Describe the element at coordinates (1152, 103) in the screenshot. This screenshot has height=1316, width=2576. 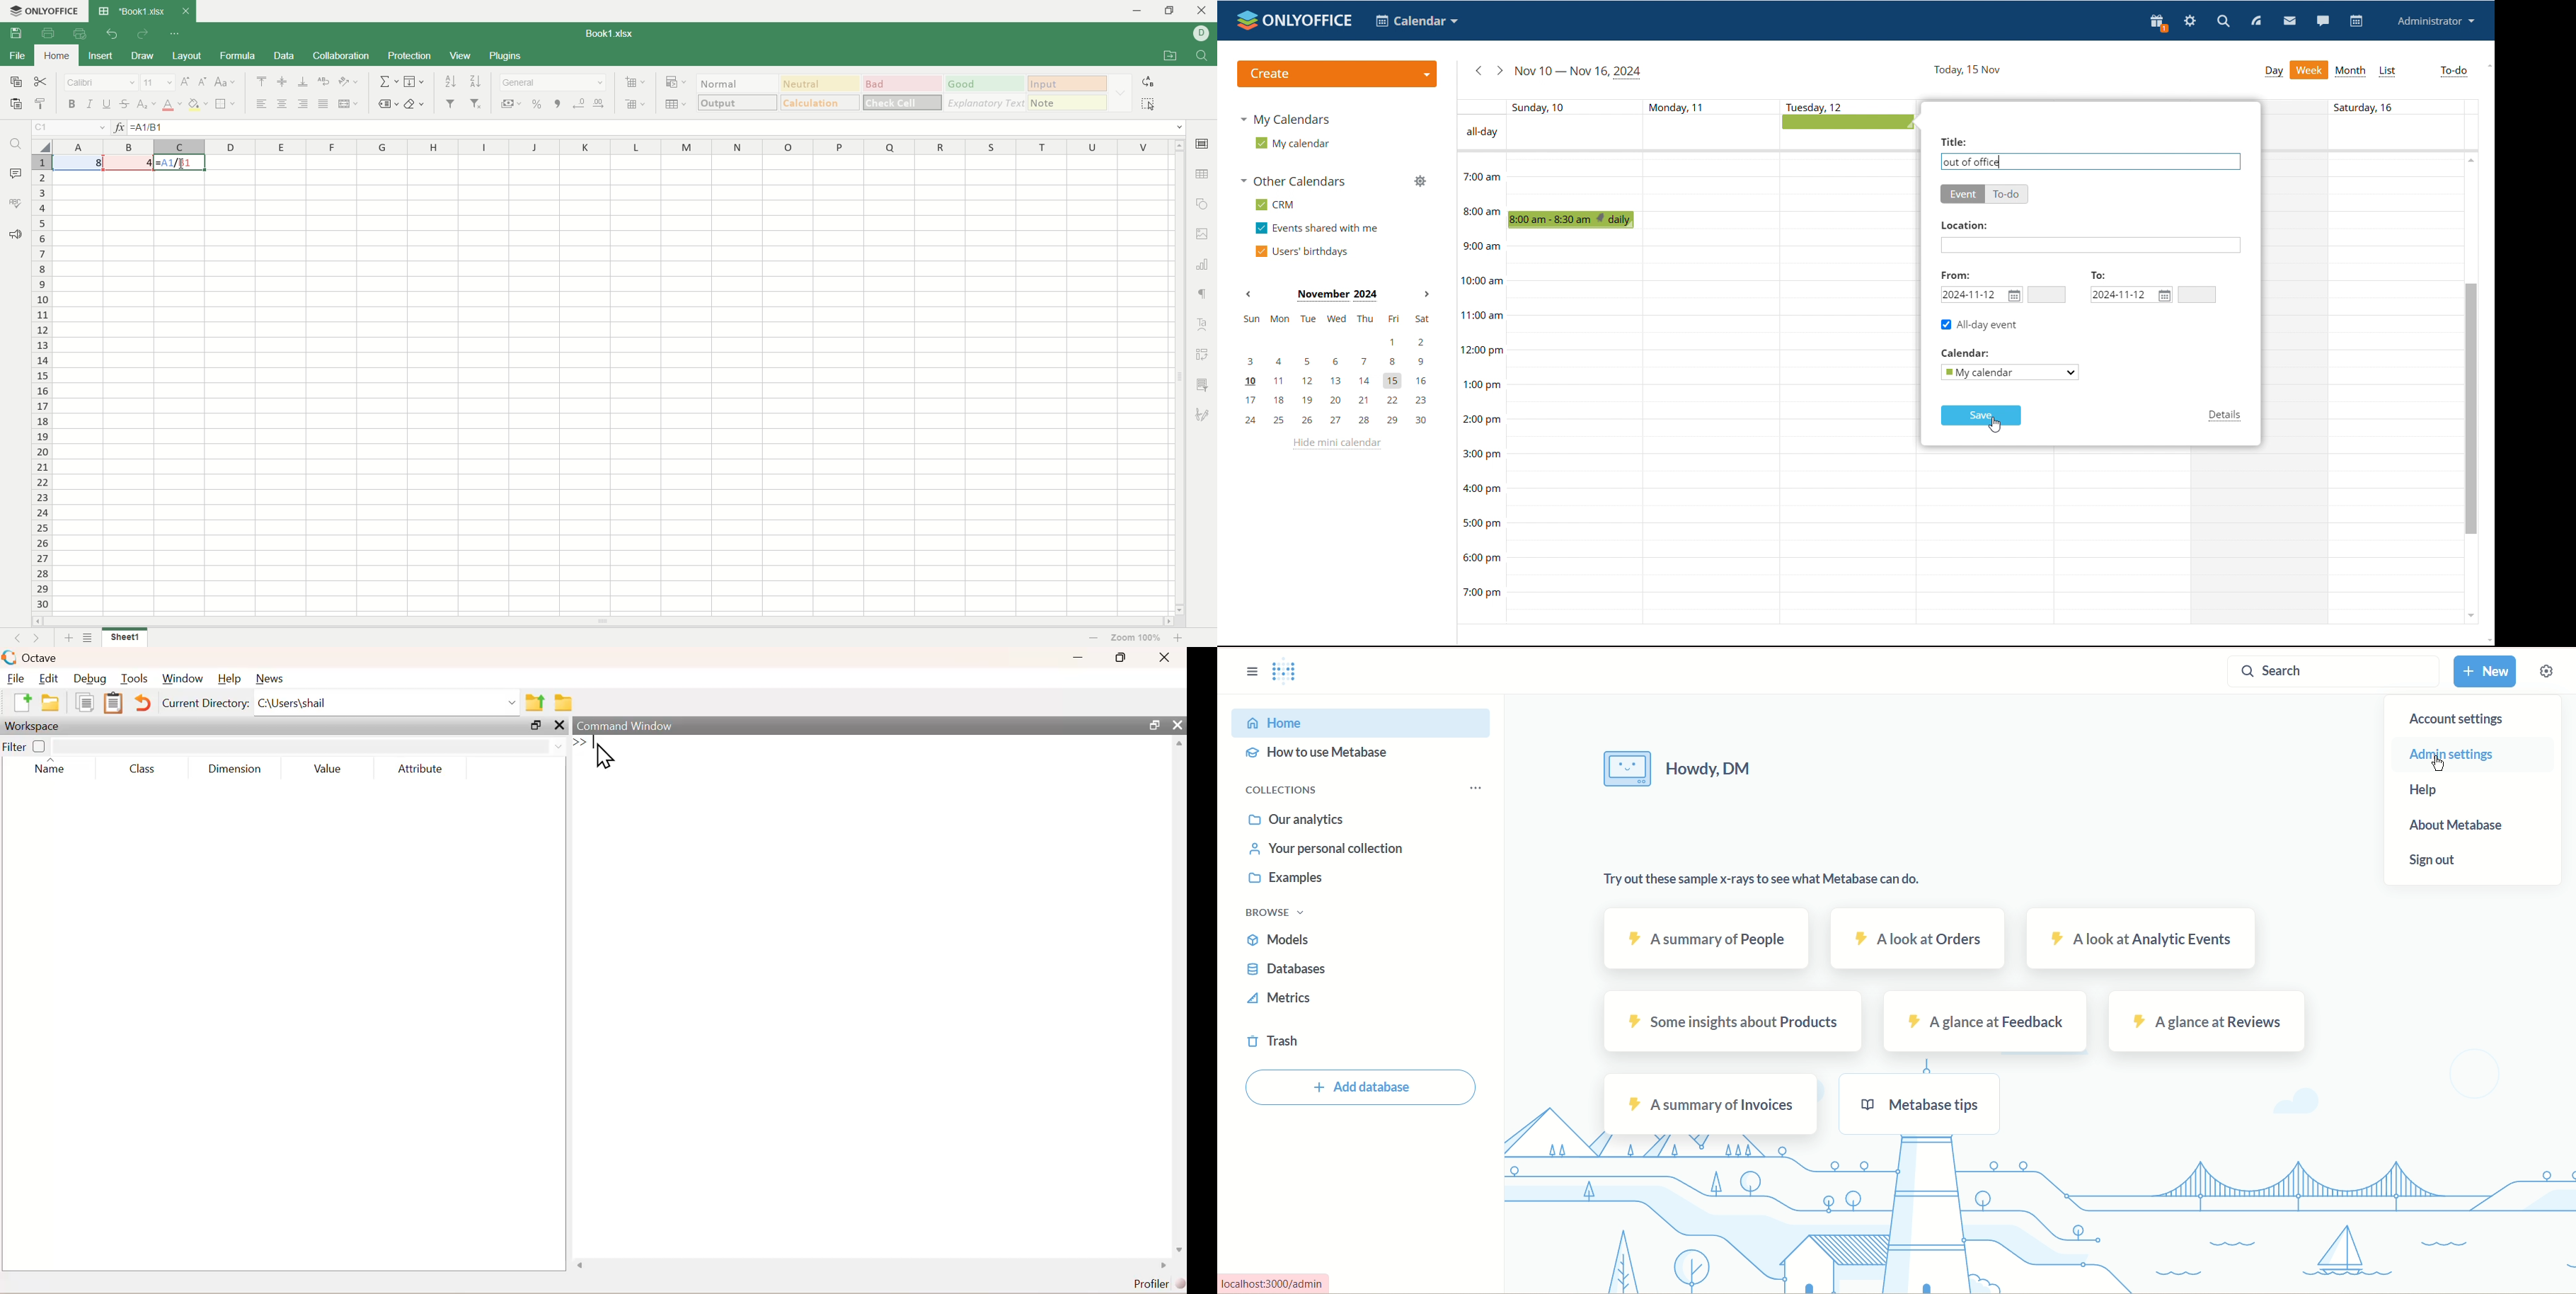
I see `select all` at that location.